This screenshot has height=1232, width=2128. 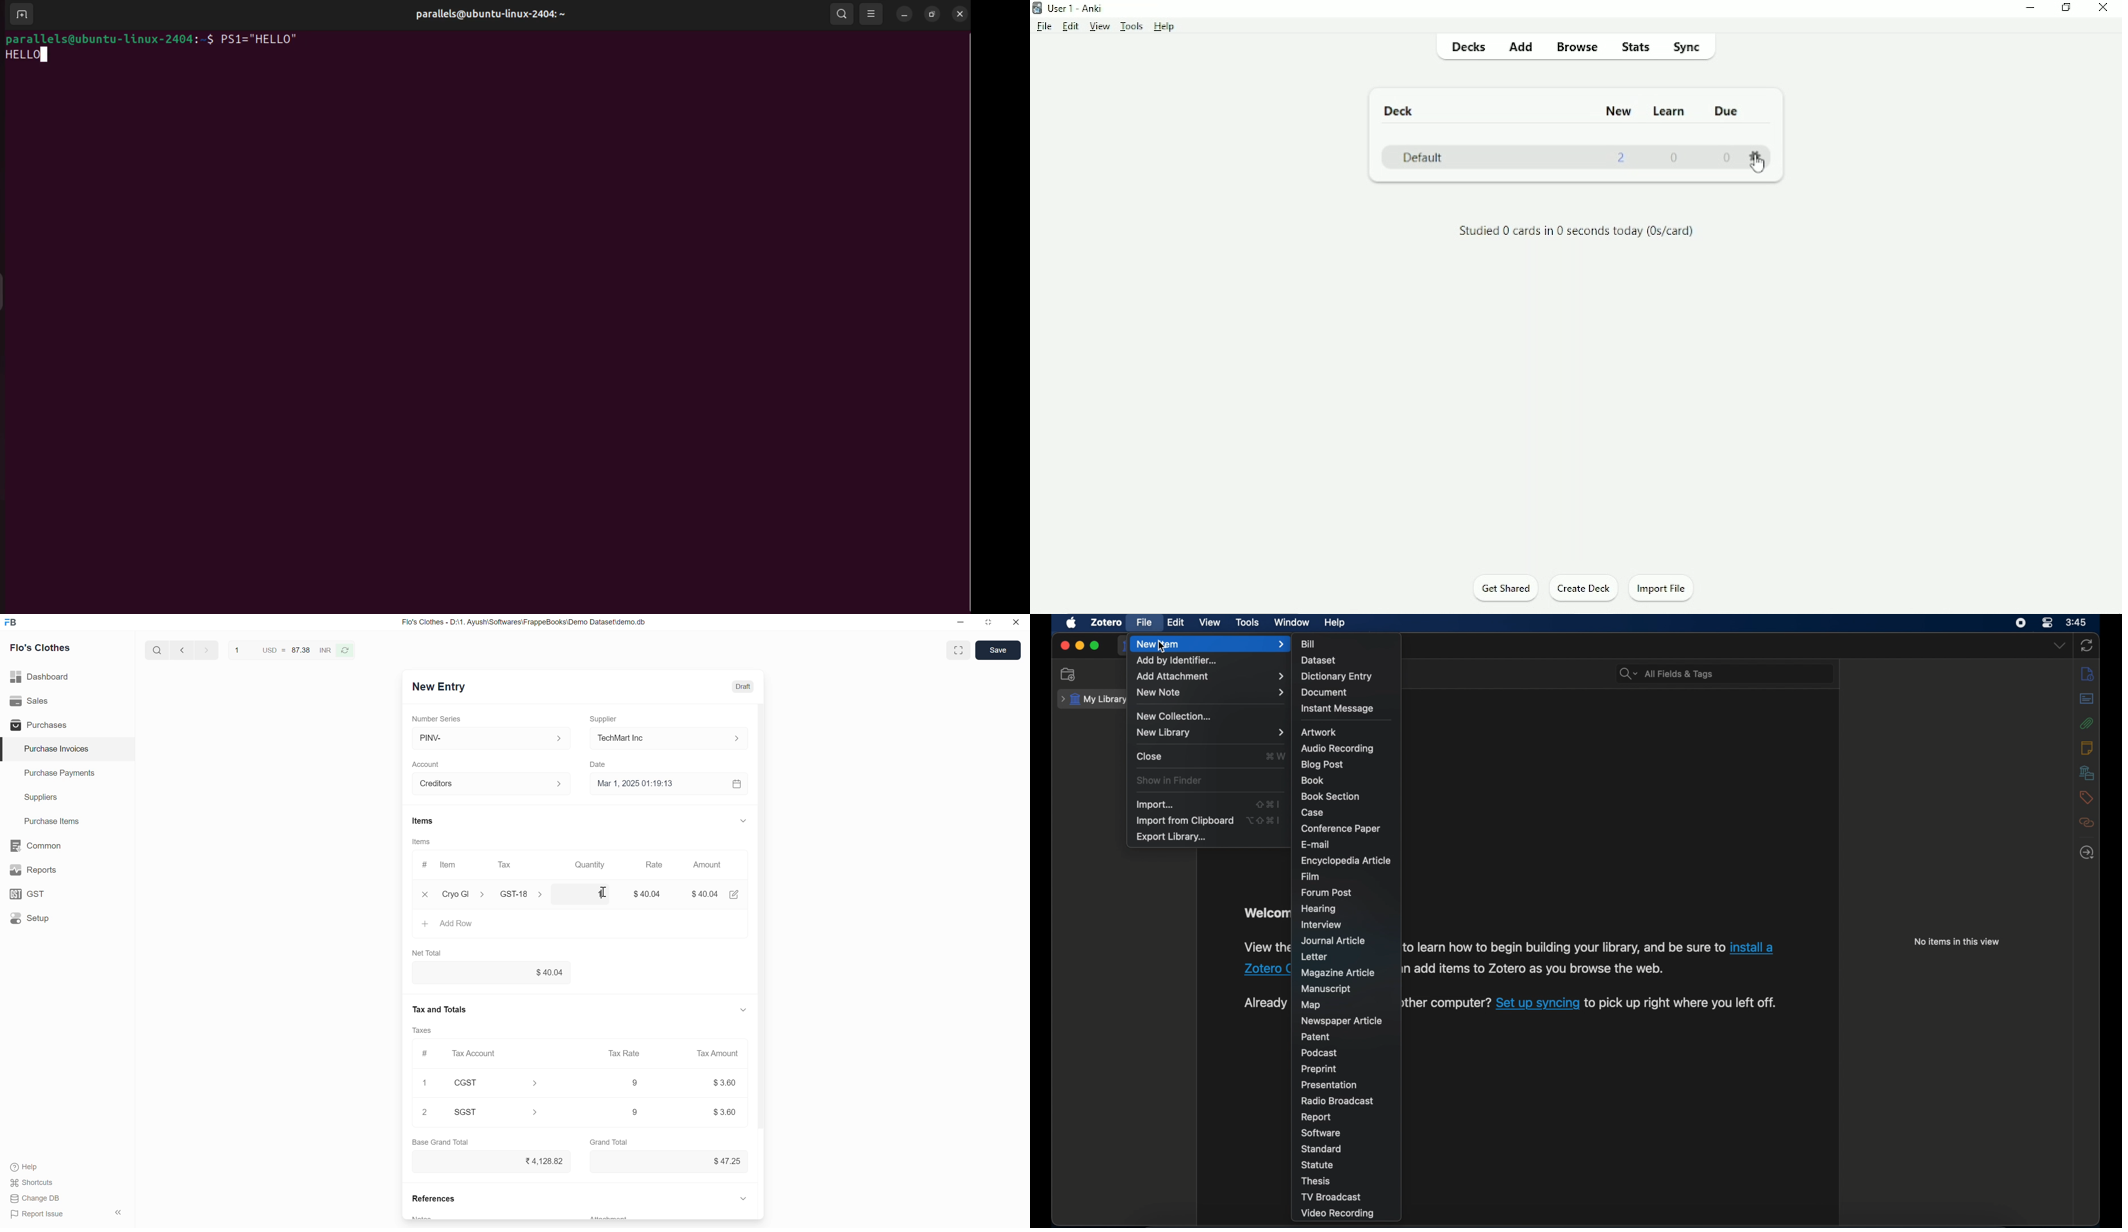 I want to click on References, so click(x=431, y=1201).